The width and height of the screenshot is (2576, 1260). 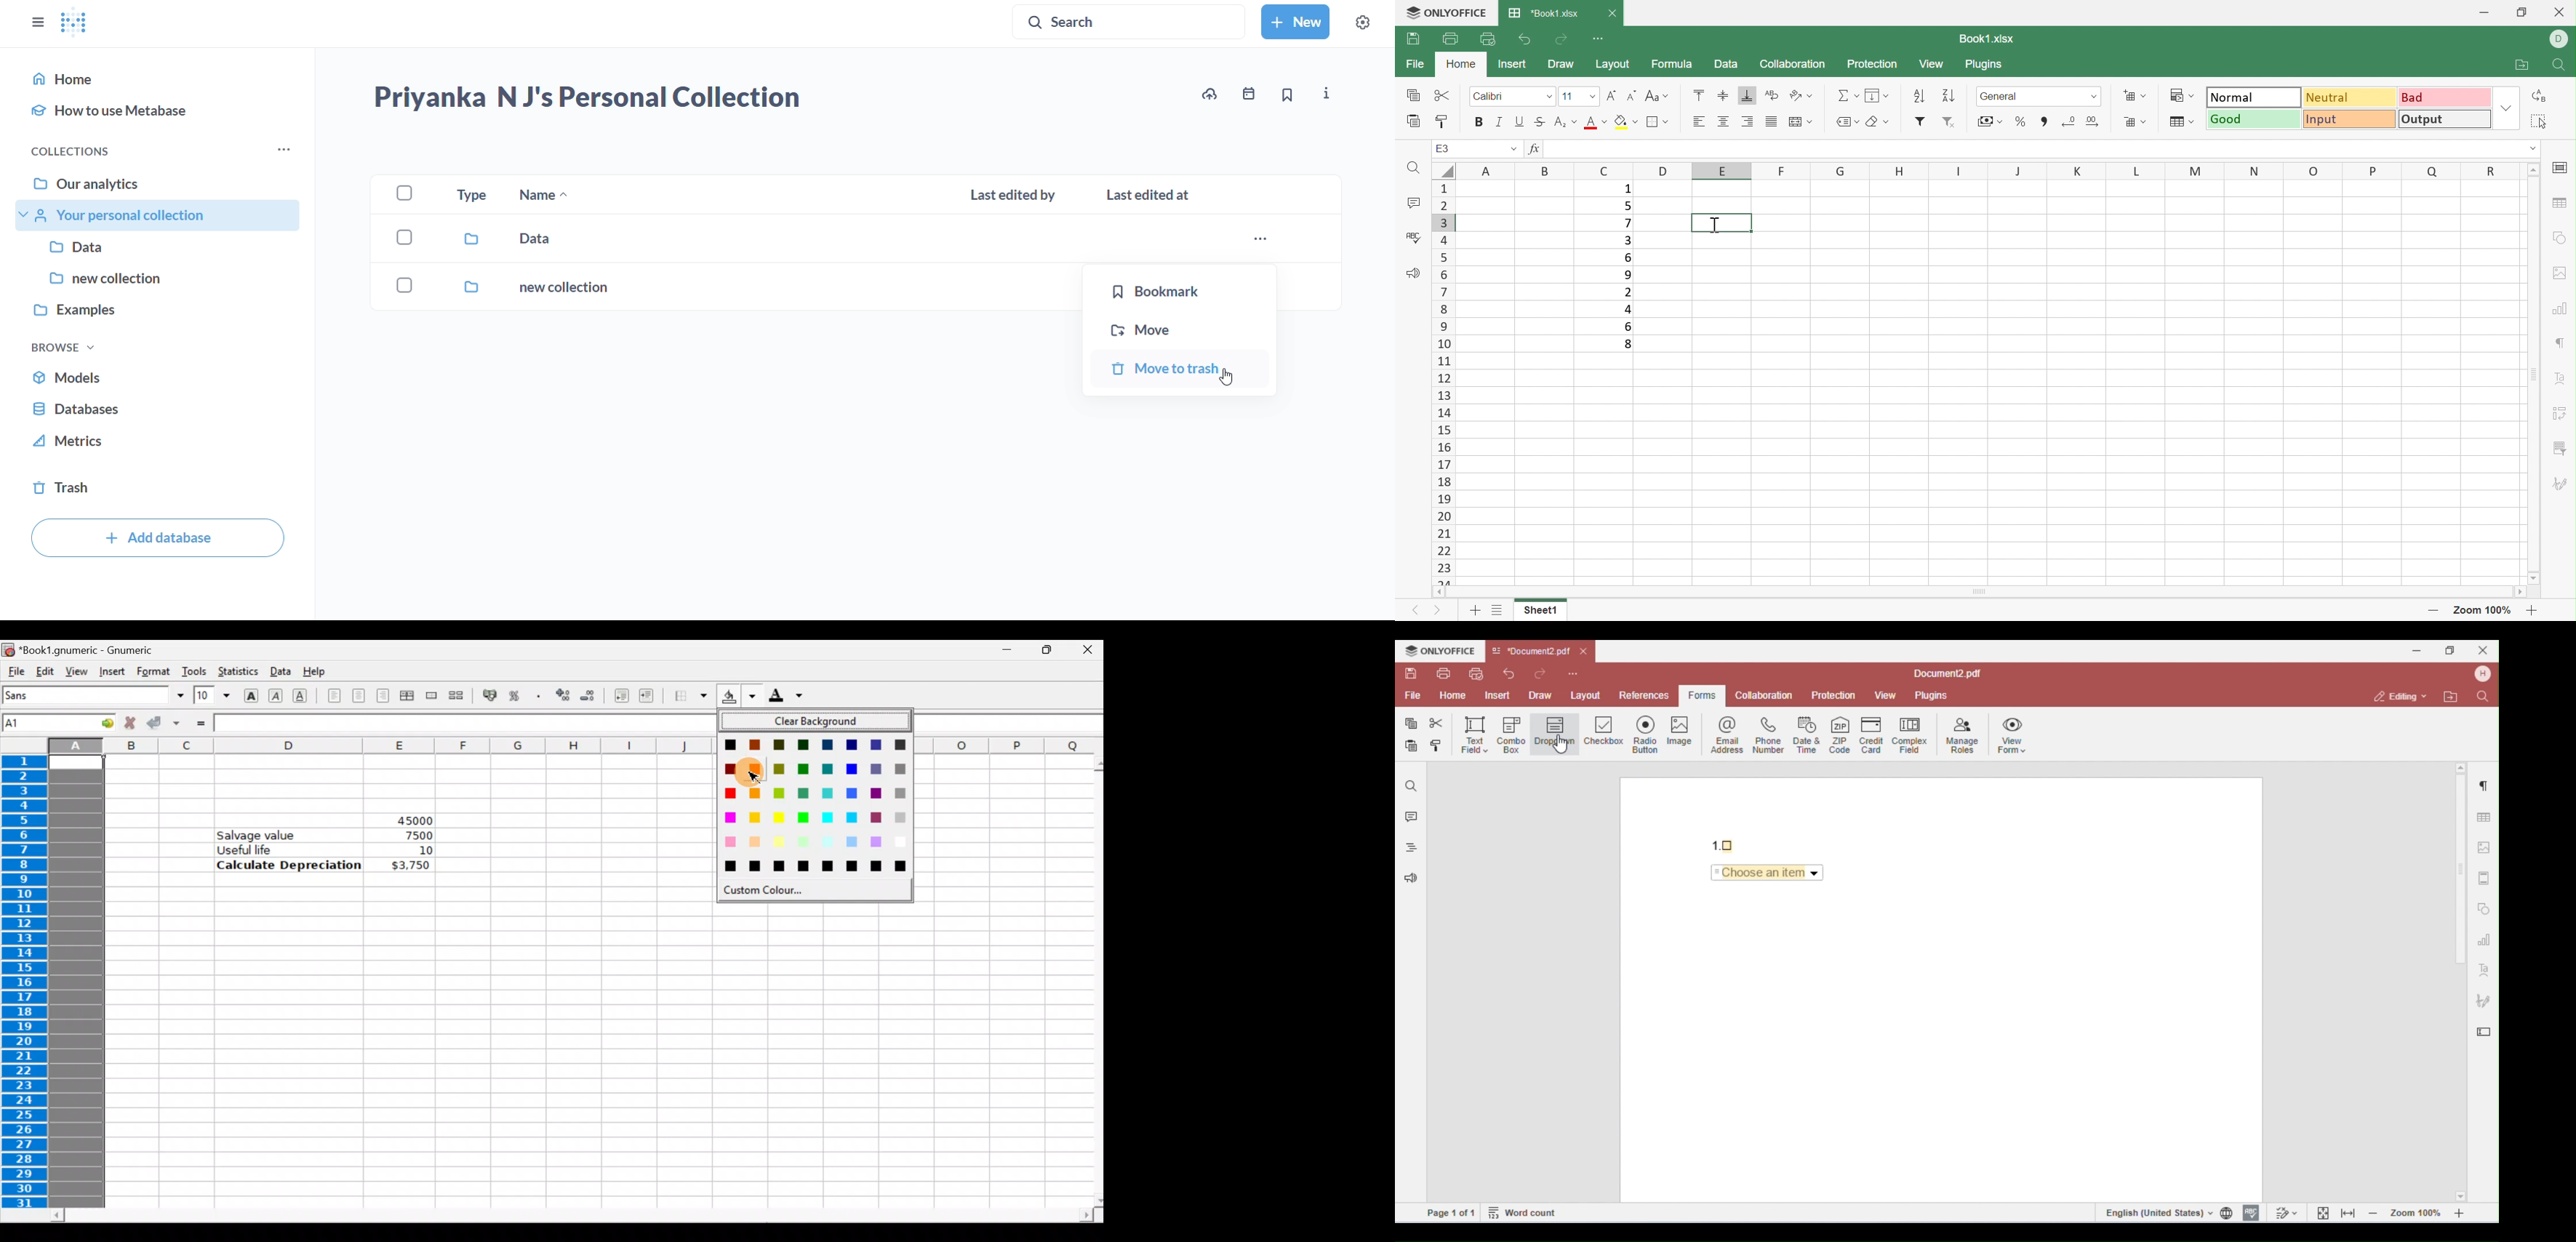 What do you see at coordinates (1980, 591) in the screenshot?
I see `Scroll Bar` at bounding box center [1980, 591].